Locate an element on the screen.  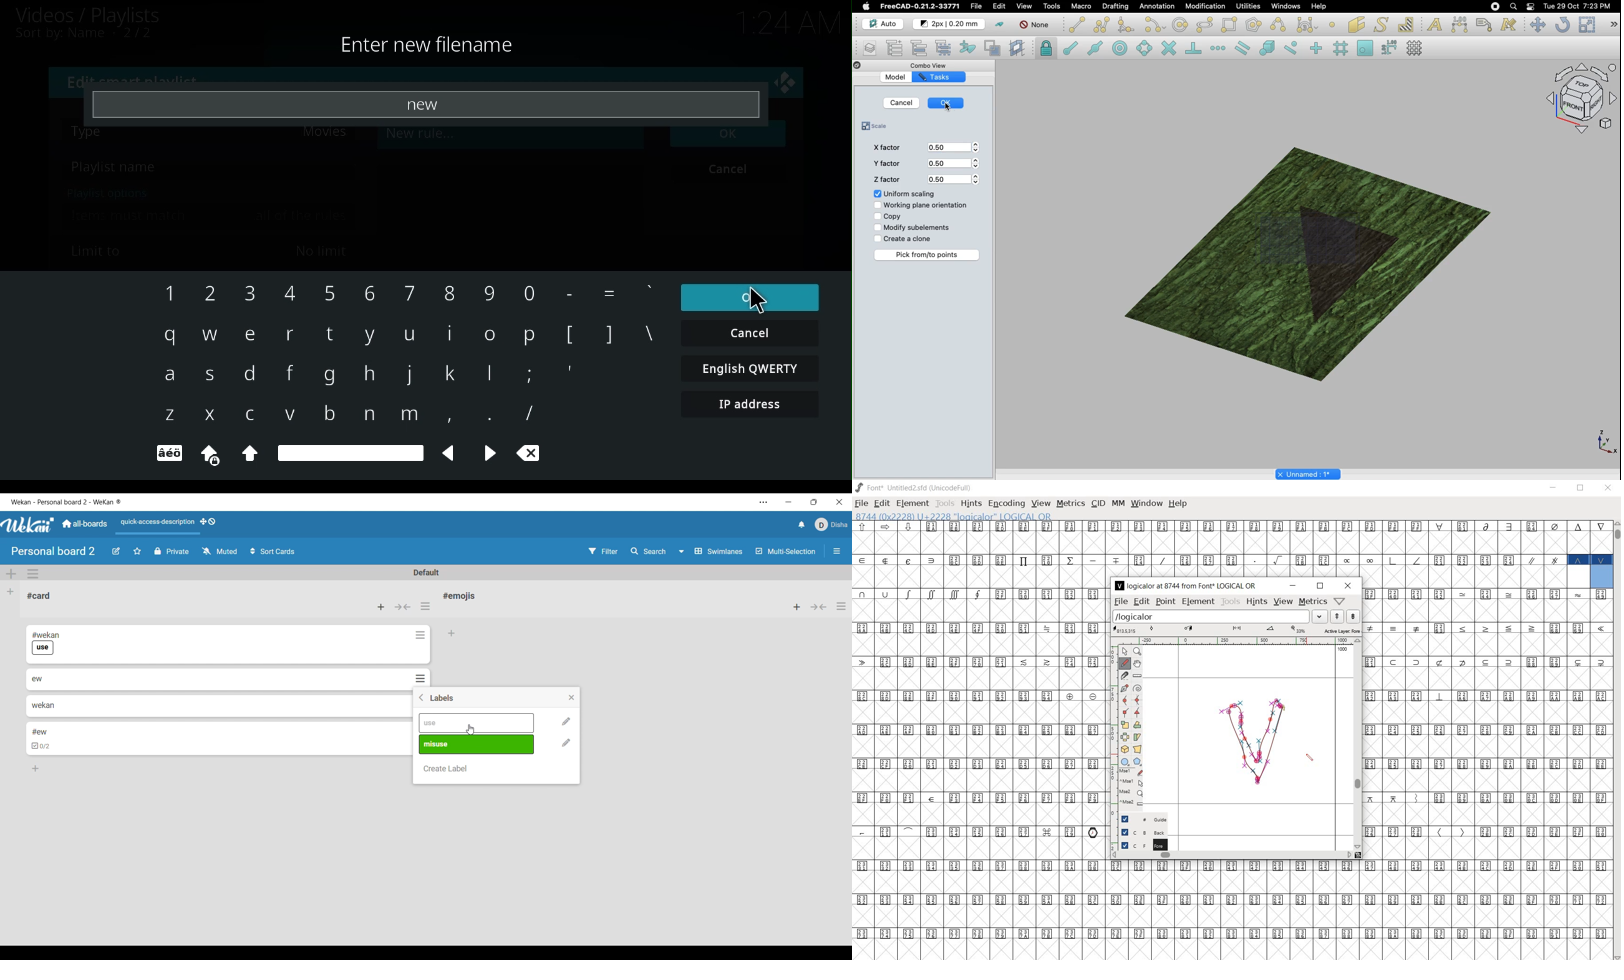
Model is located at coordinates (896, 77).